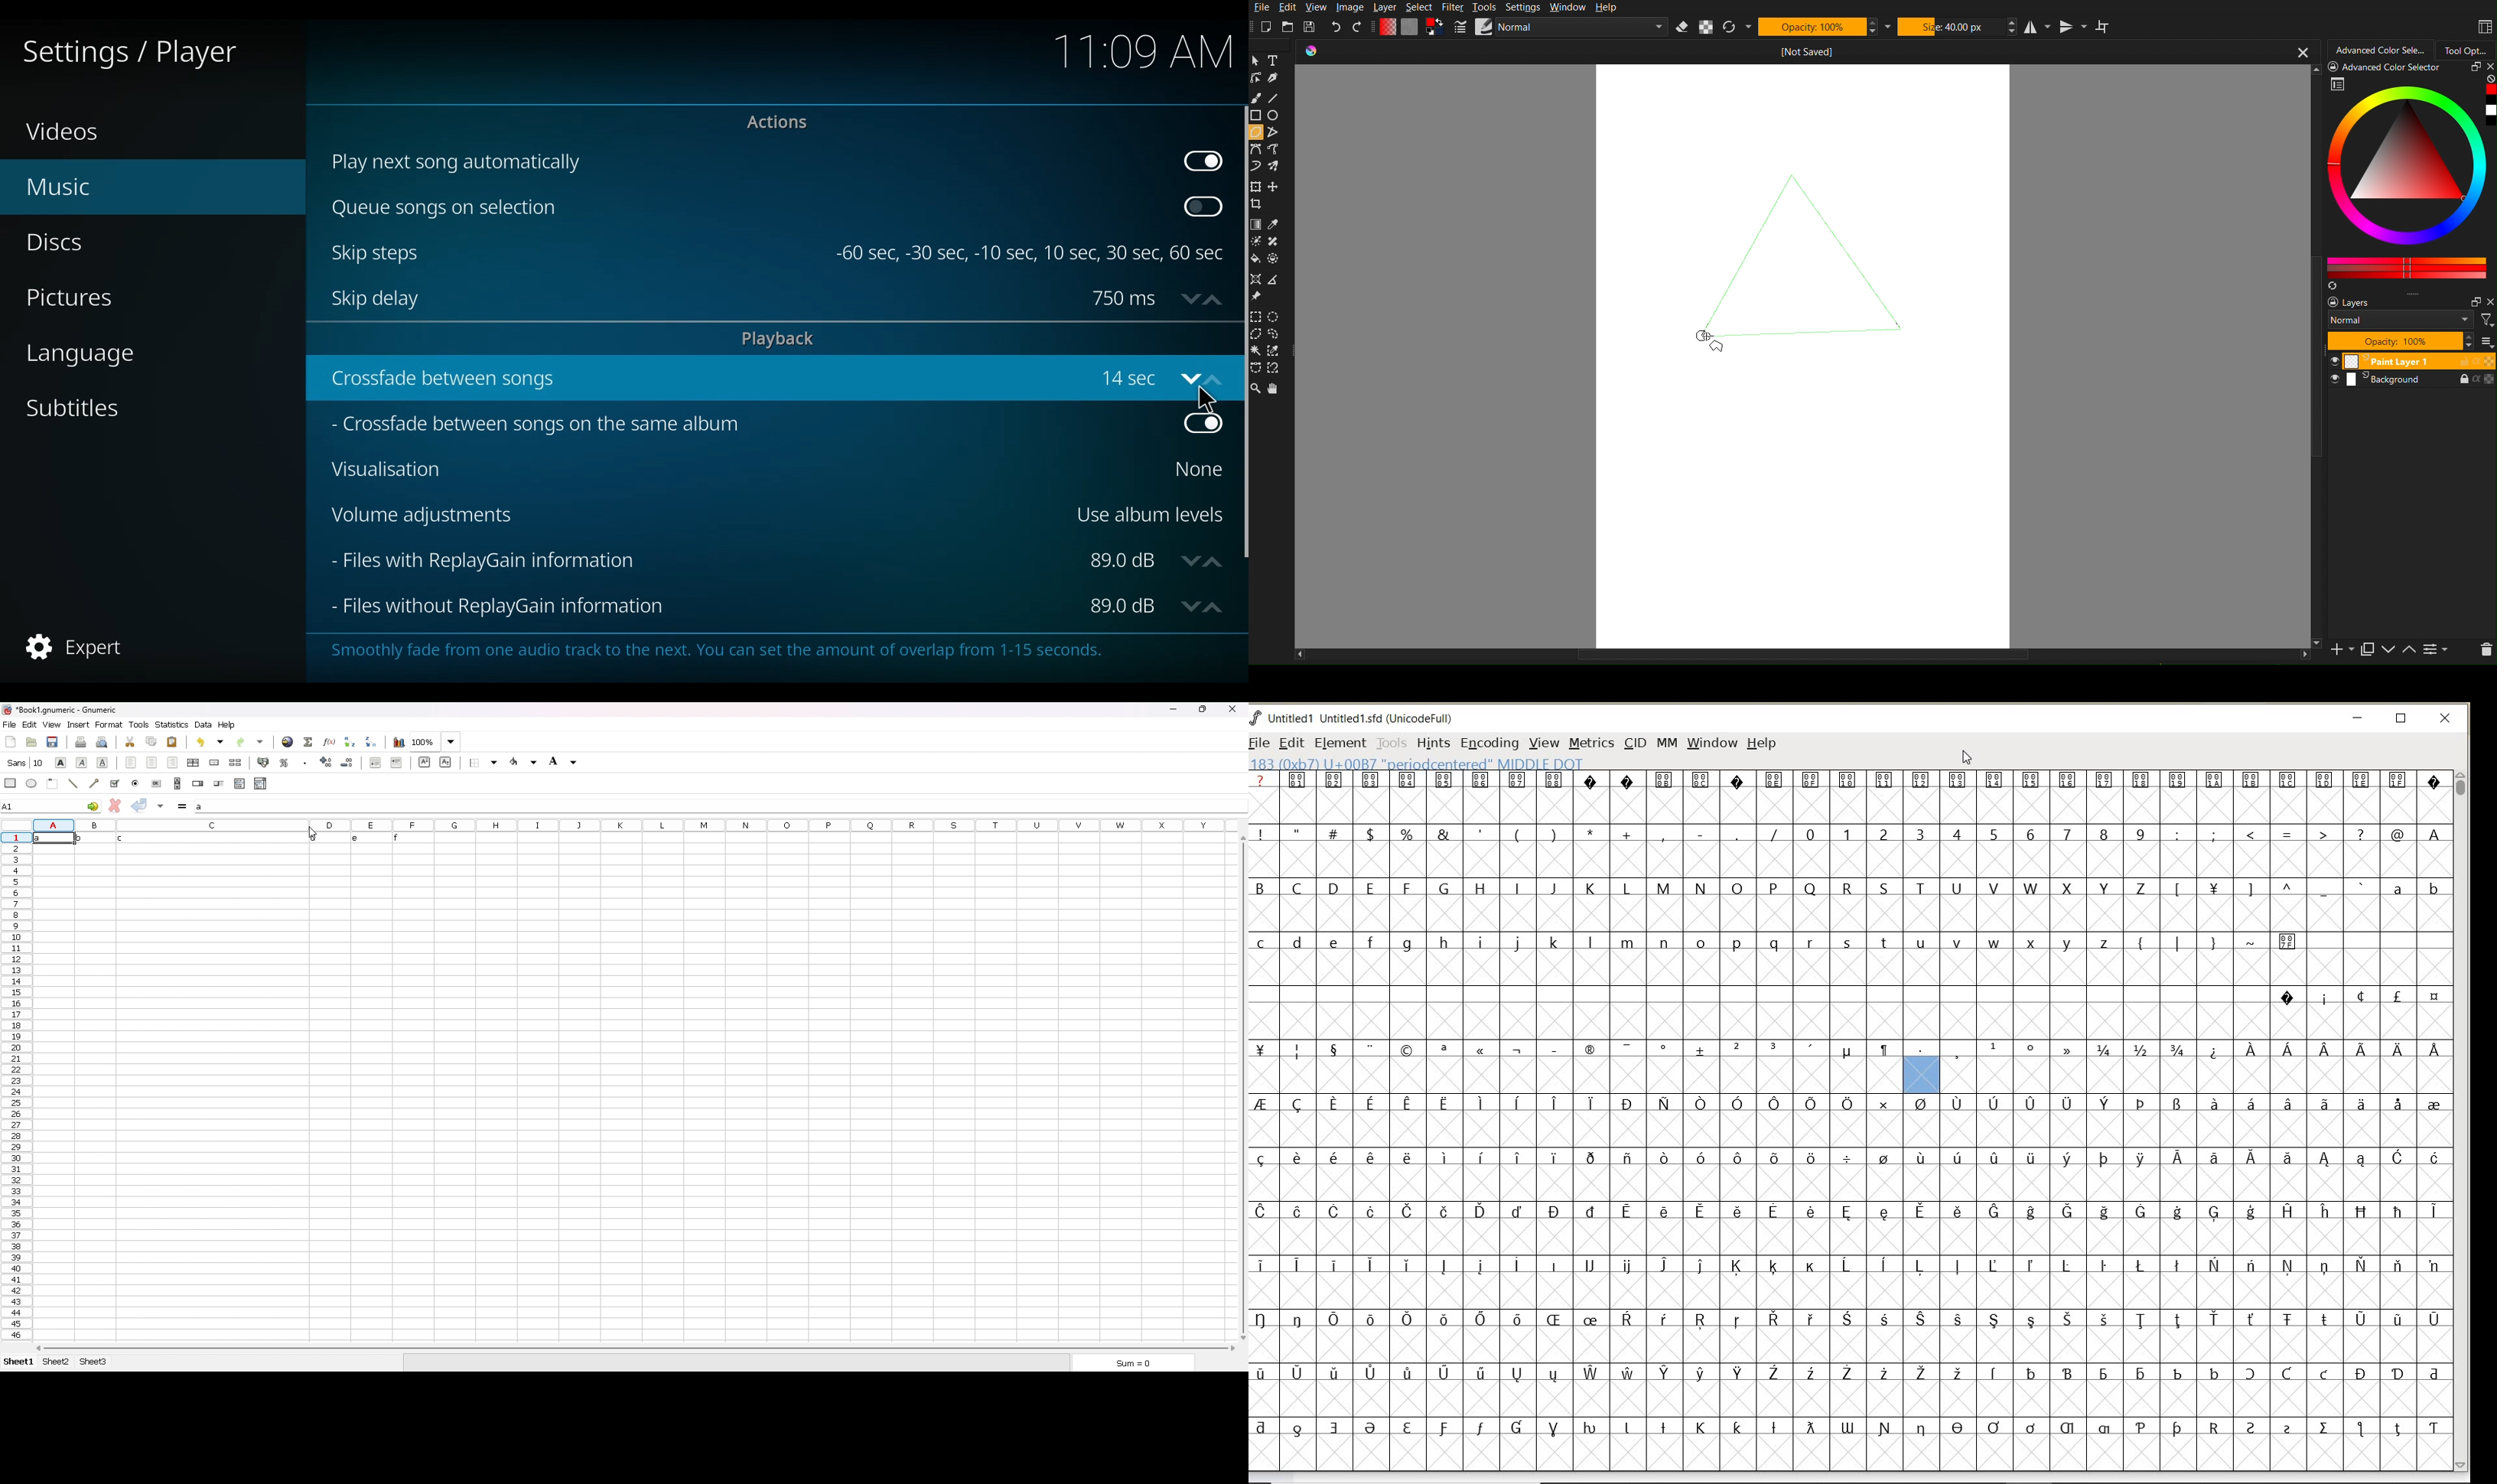 The width and height of the screenshot is (2520, 1484). What do you see at coordinates (1275, 316) in the screenshot?
I see `elliptical Selection Tools` at bounding box center [1275, 316].